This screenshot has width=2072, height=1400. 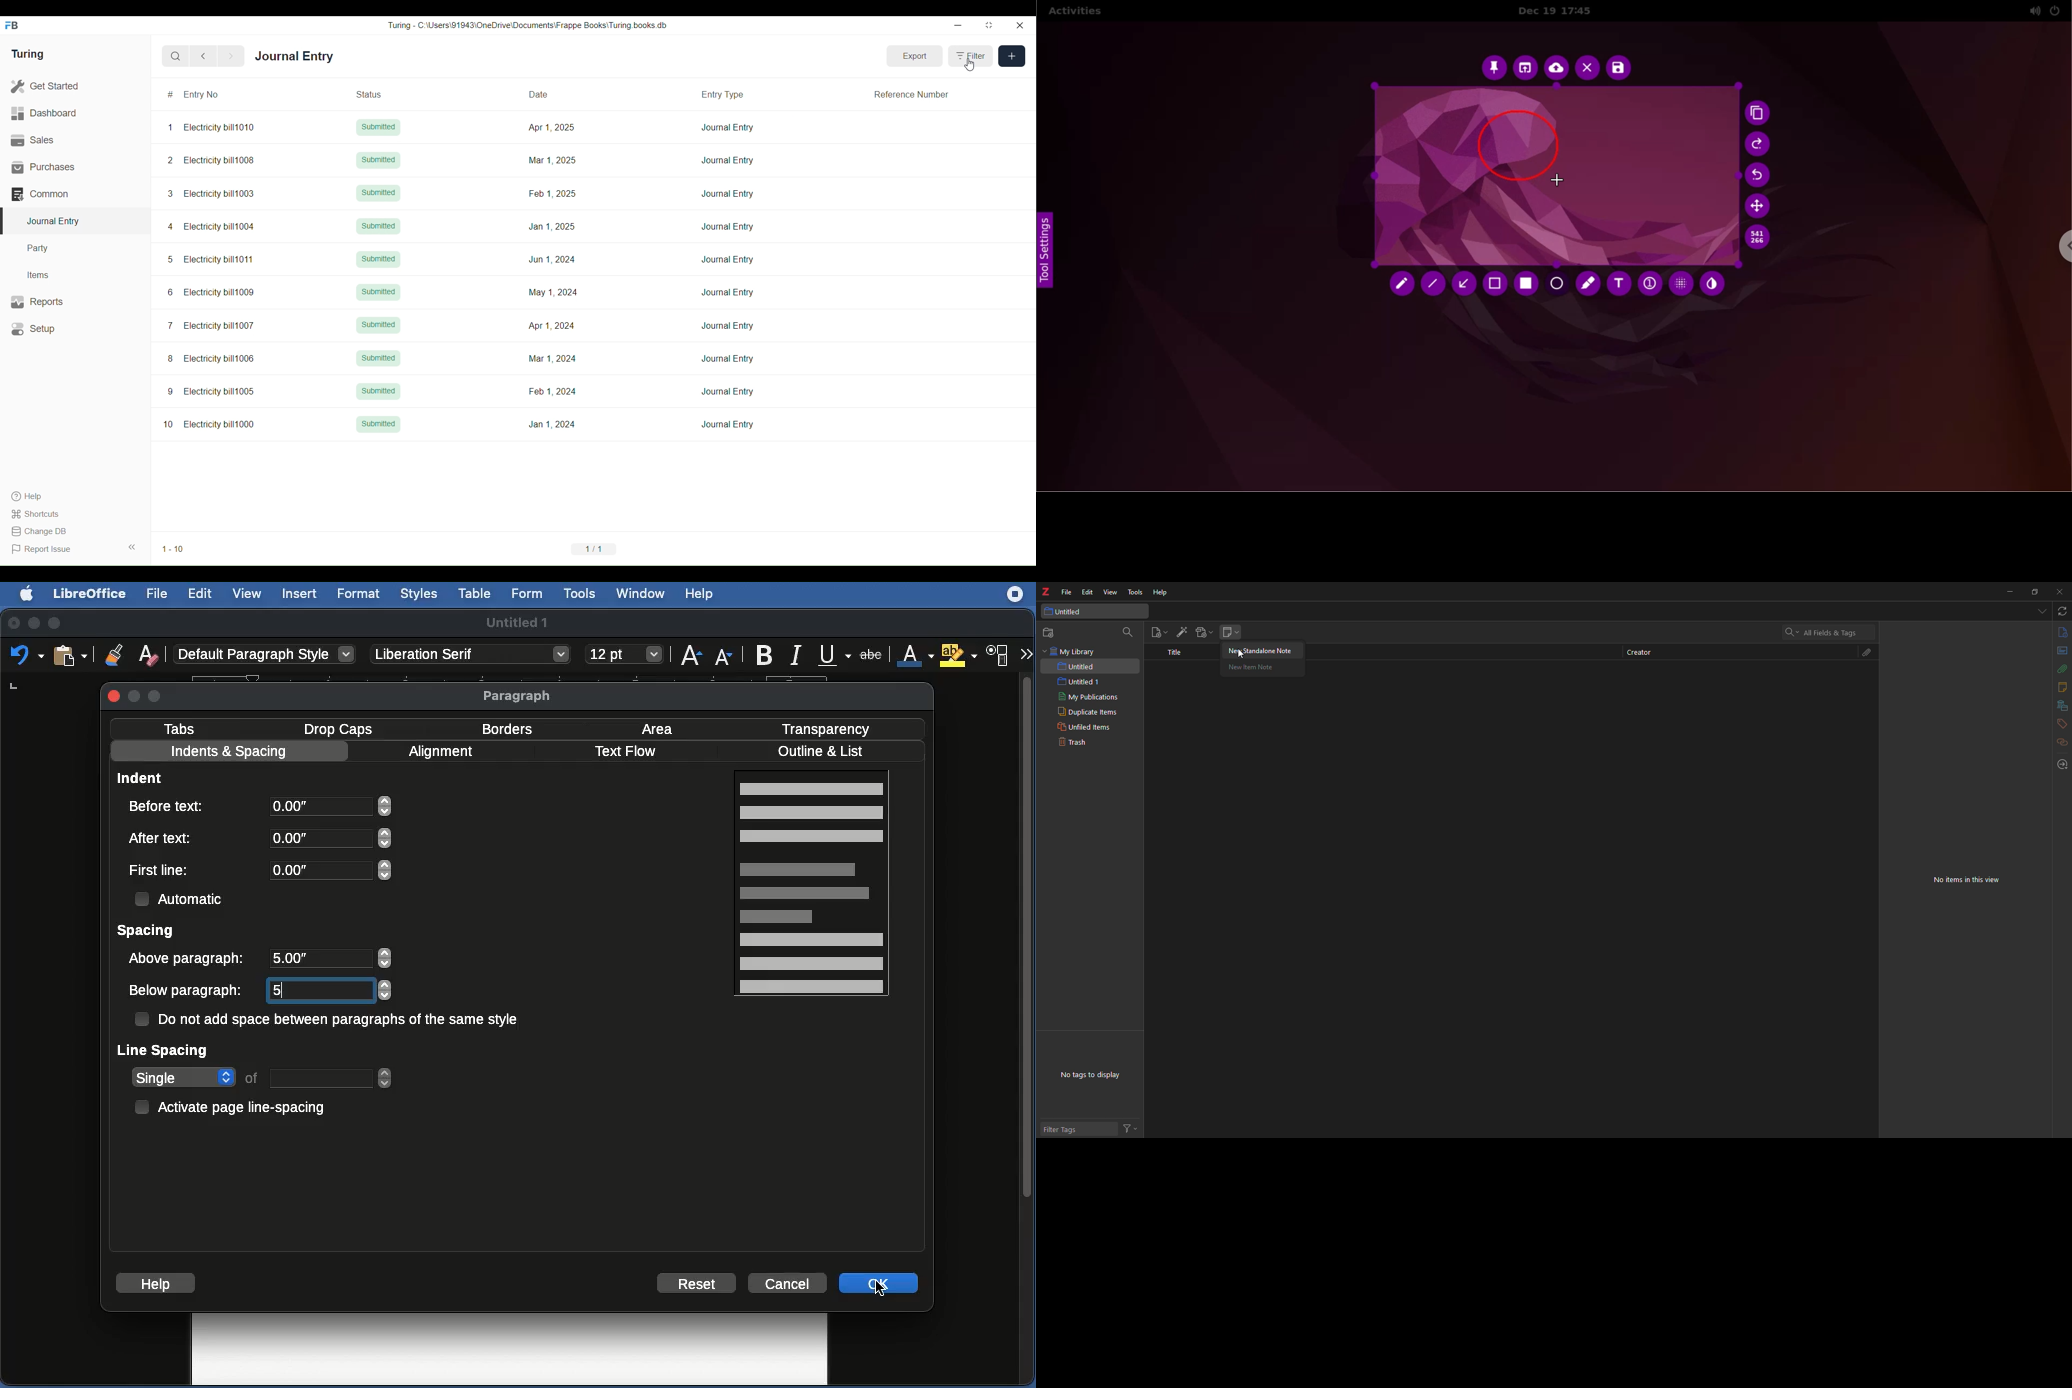 I want to click on Submitted, so click(x=378, y=160).